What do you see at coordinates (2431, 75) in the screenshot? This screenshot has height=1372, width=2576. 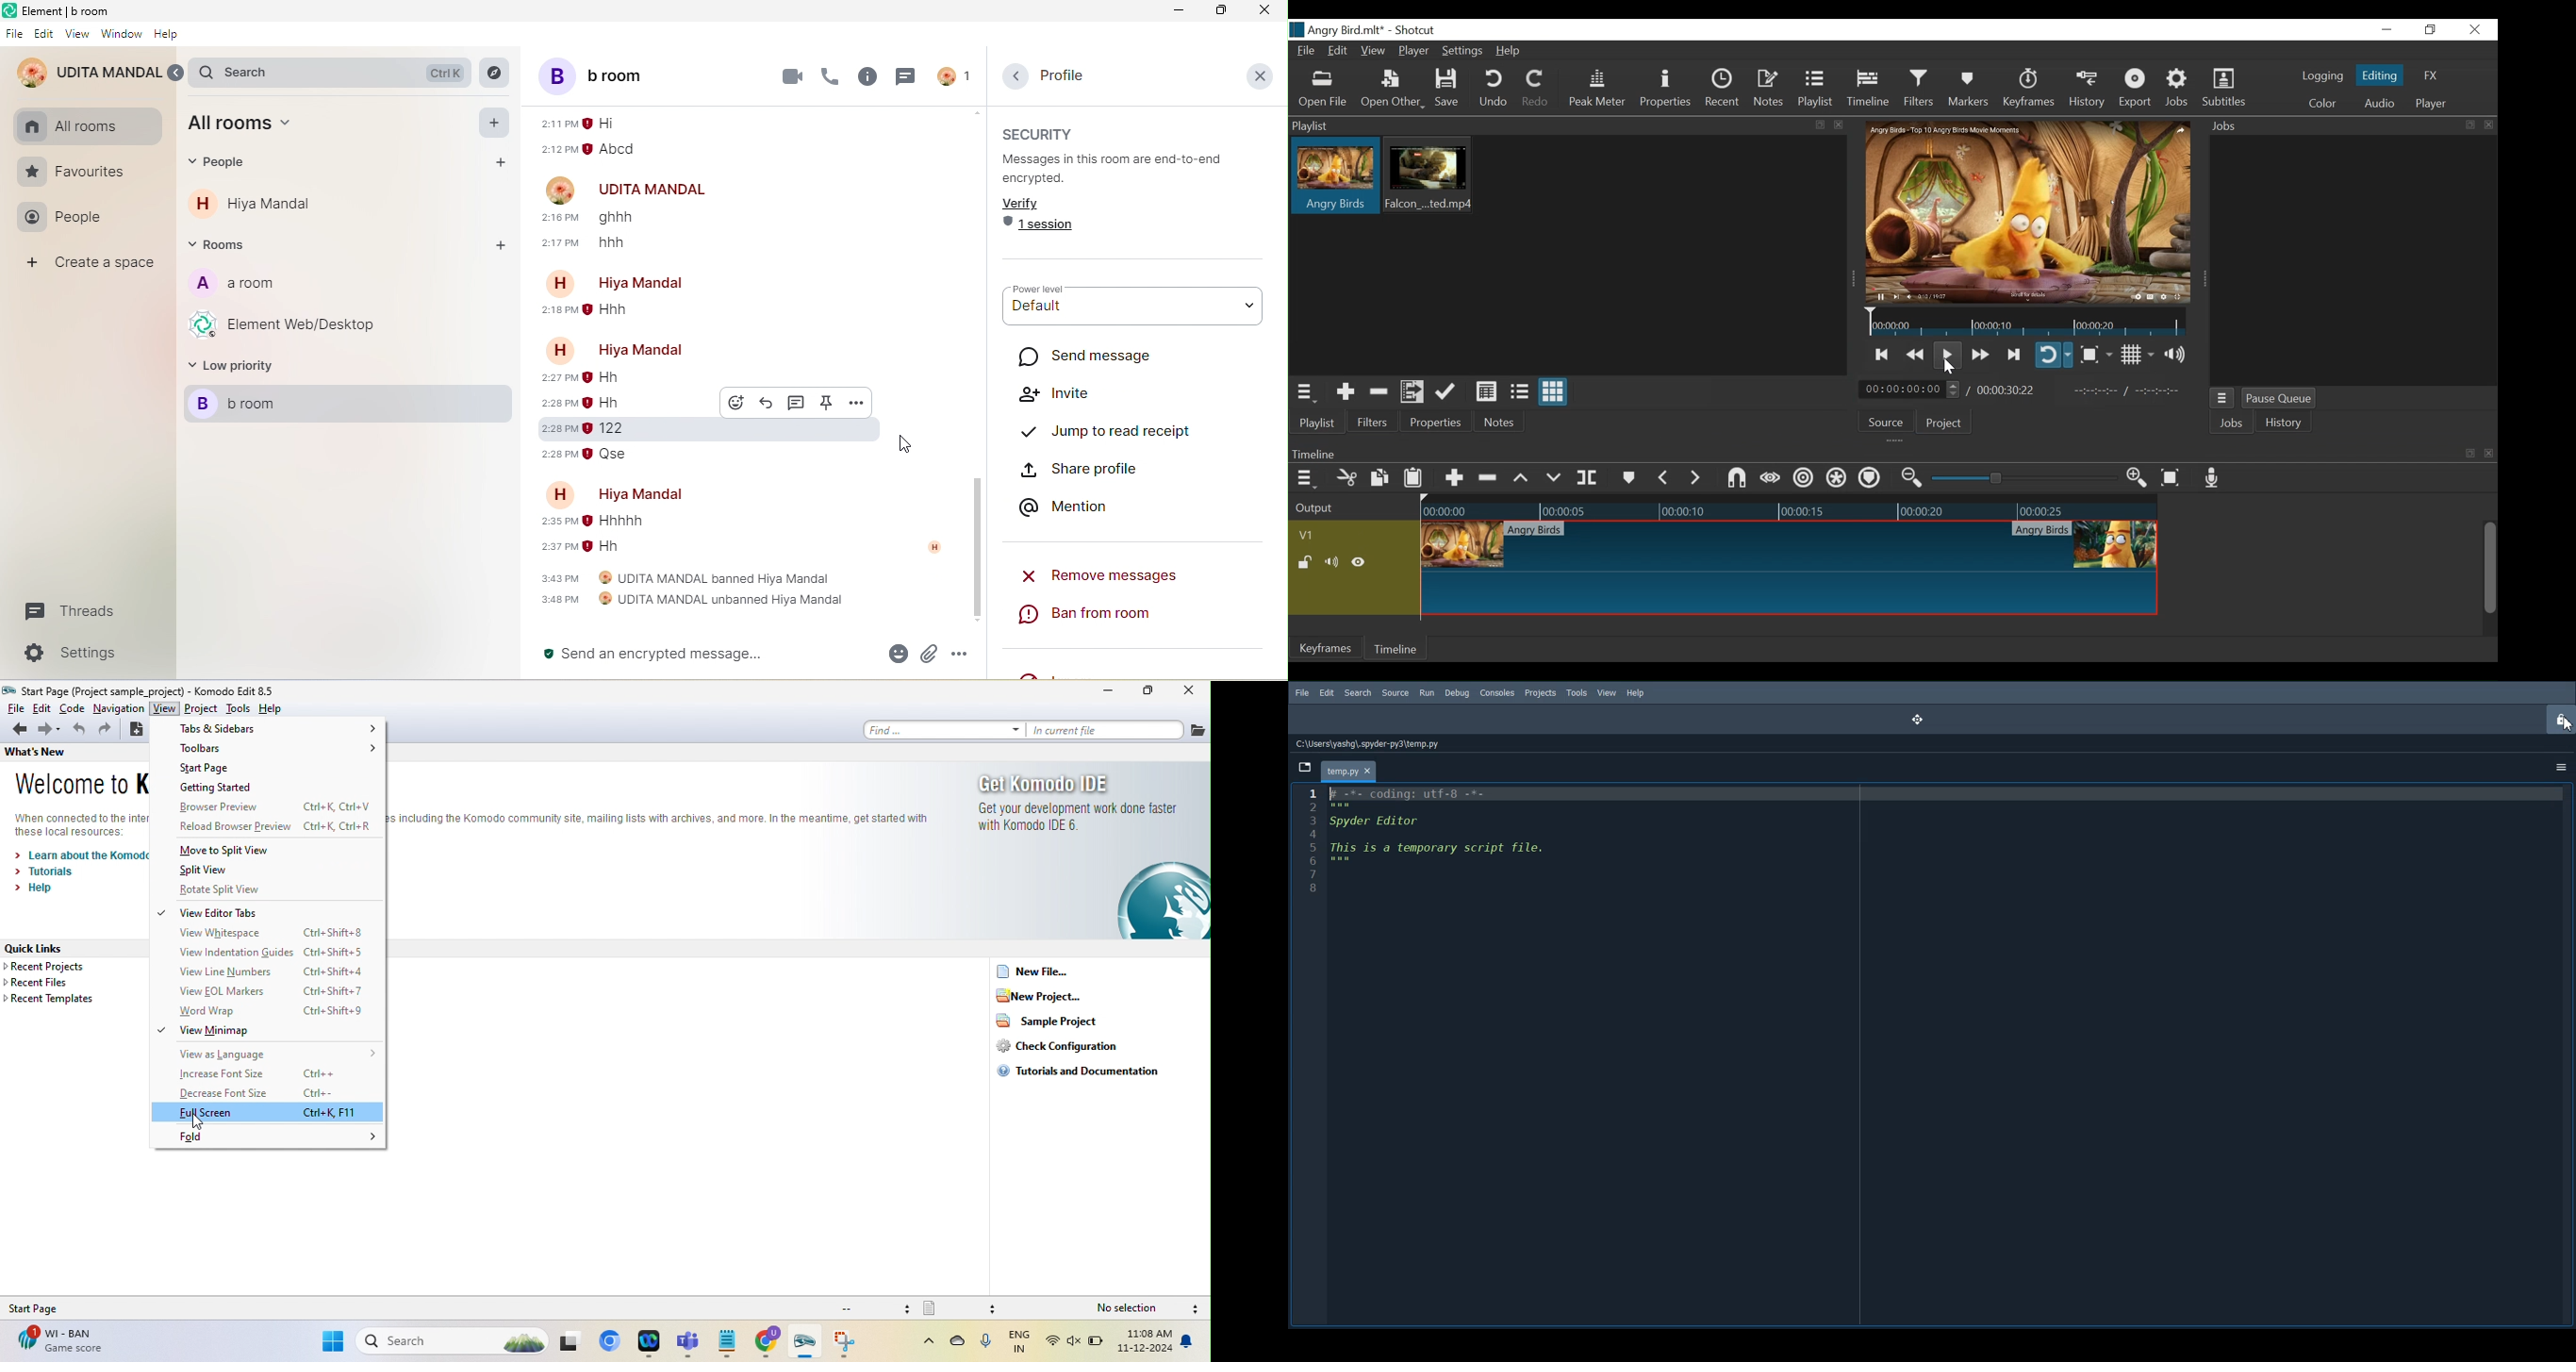 I see `FX` at bounding box center [2431, 75].